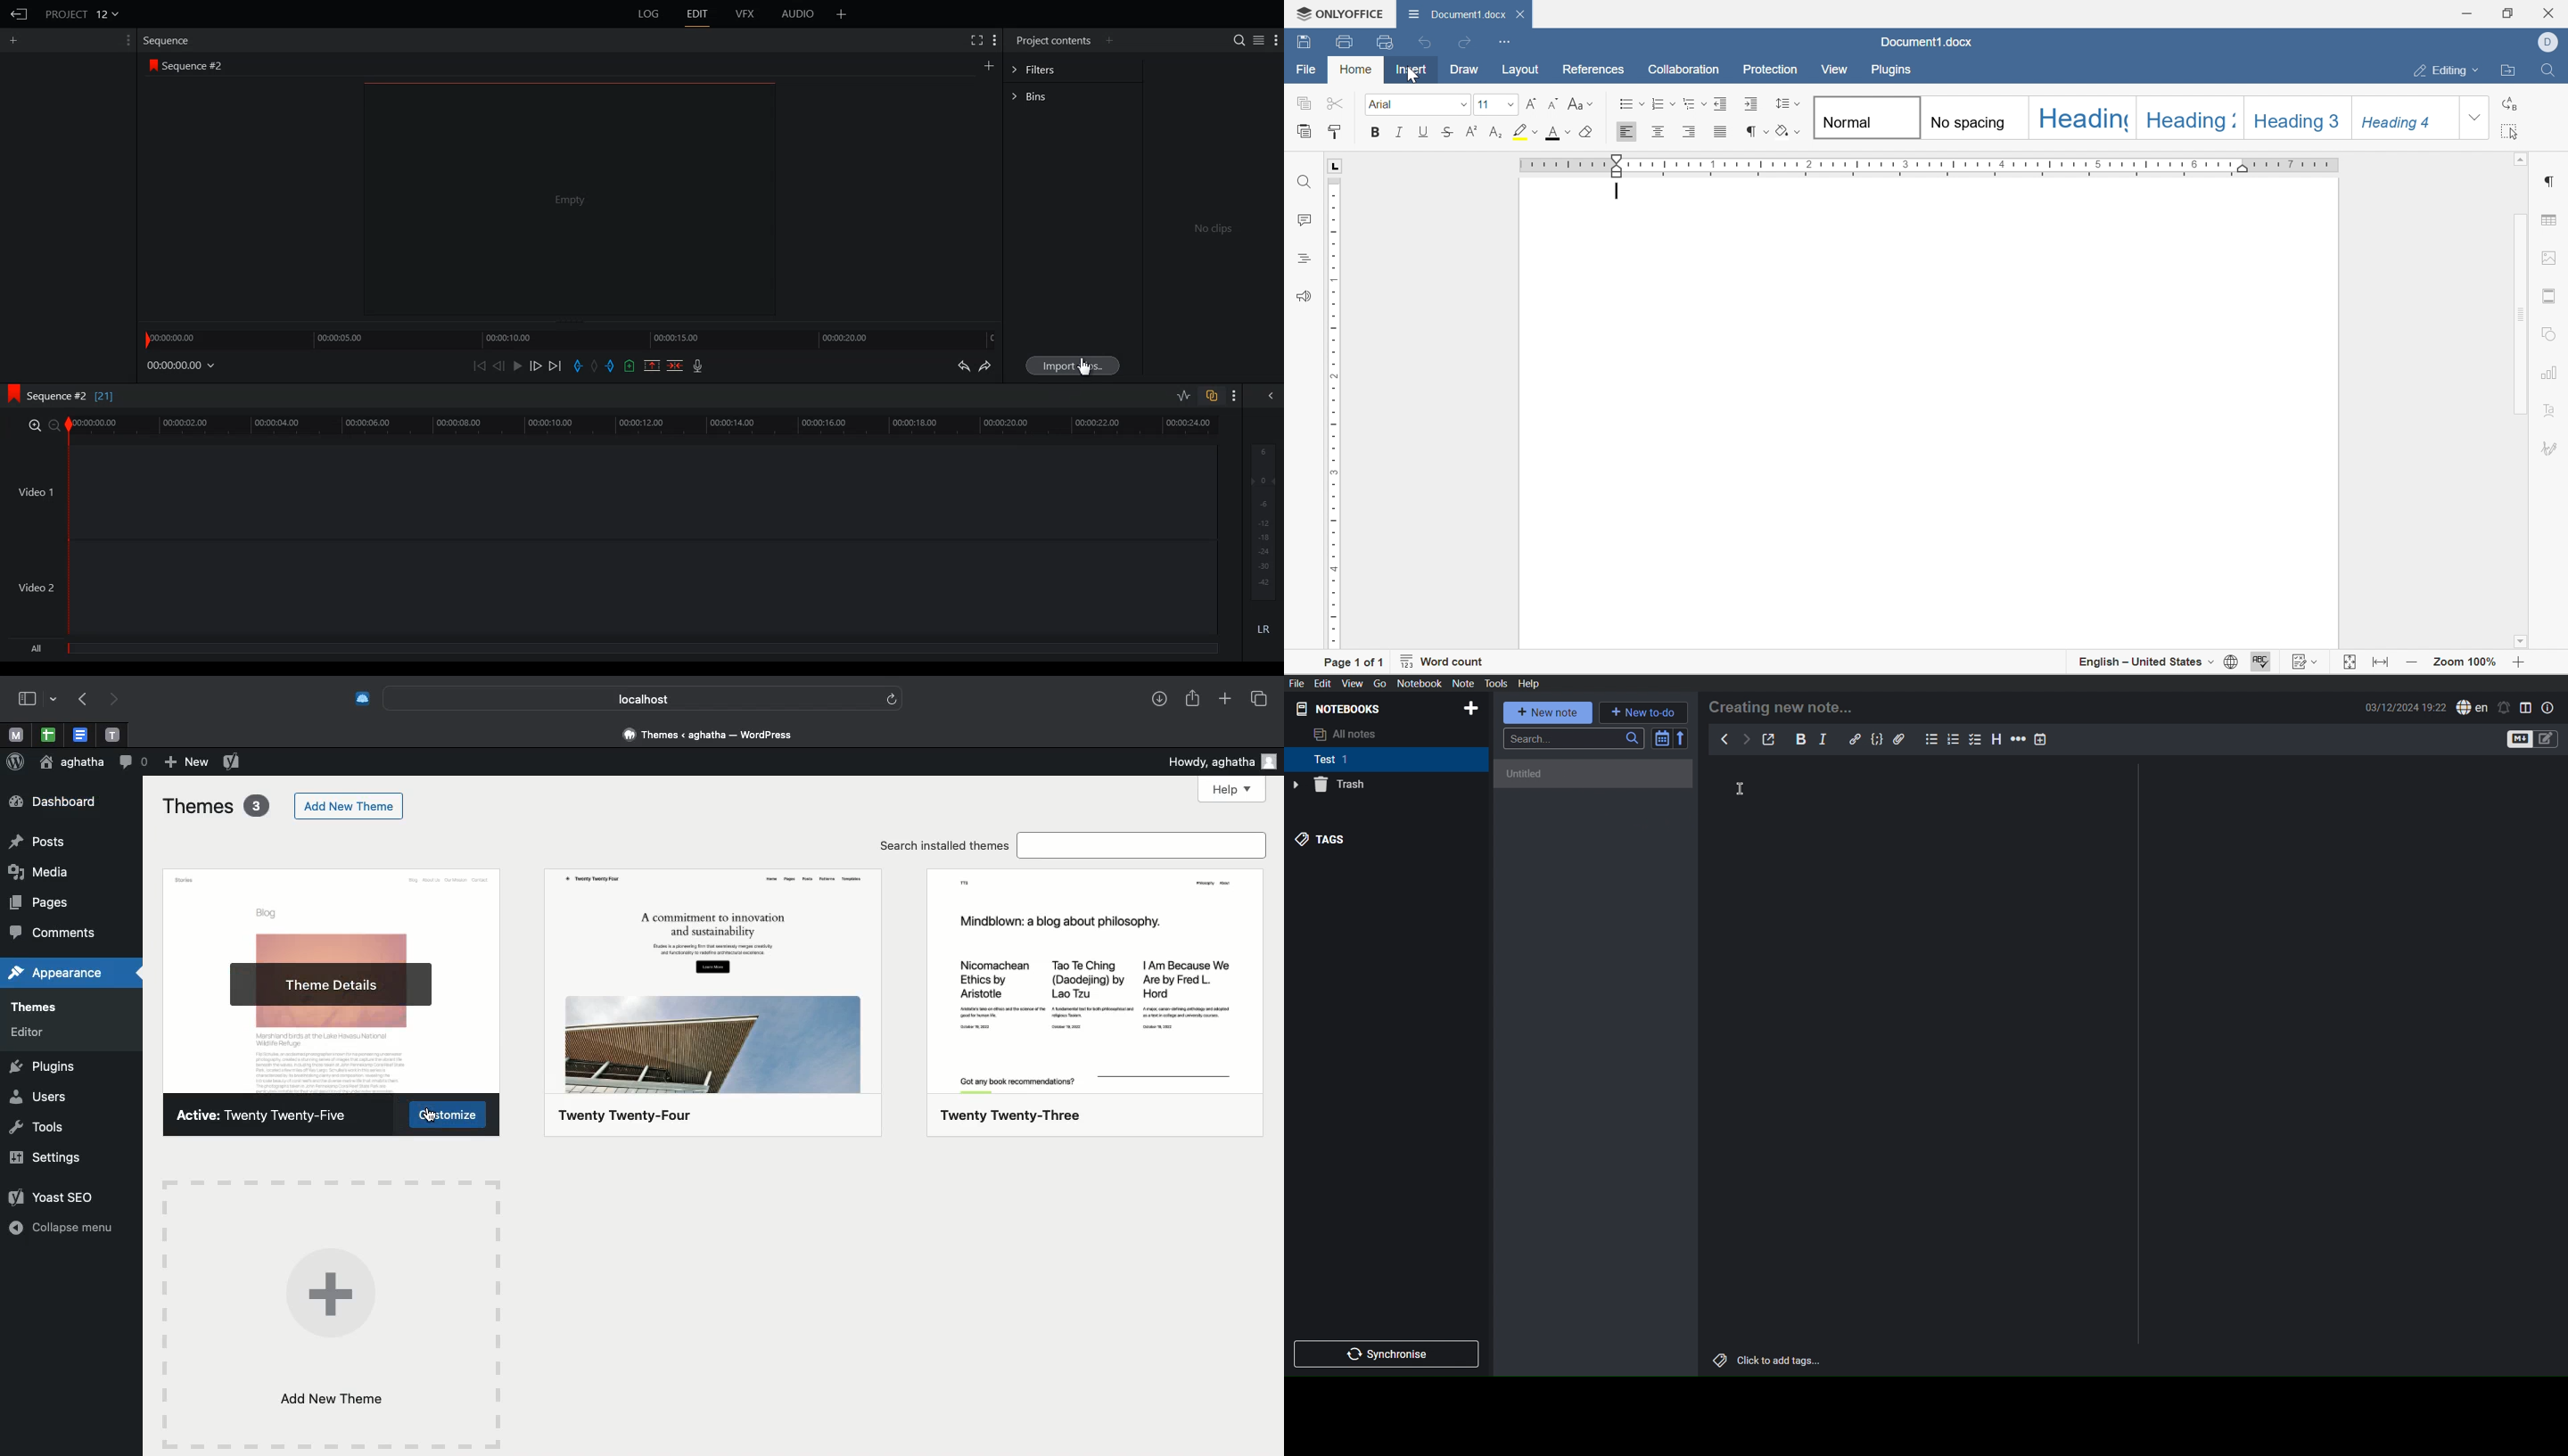 Image resolution: width=2576 pixels, height=1456 pixels. Describe the element at coordinates (1338, 710) in the screenshot. I see `Notebooks` at that location.